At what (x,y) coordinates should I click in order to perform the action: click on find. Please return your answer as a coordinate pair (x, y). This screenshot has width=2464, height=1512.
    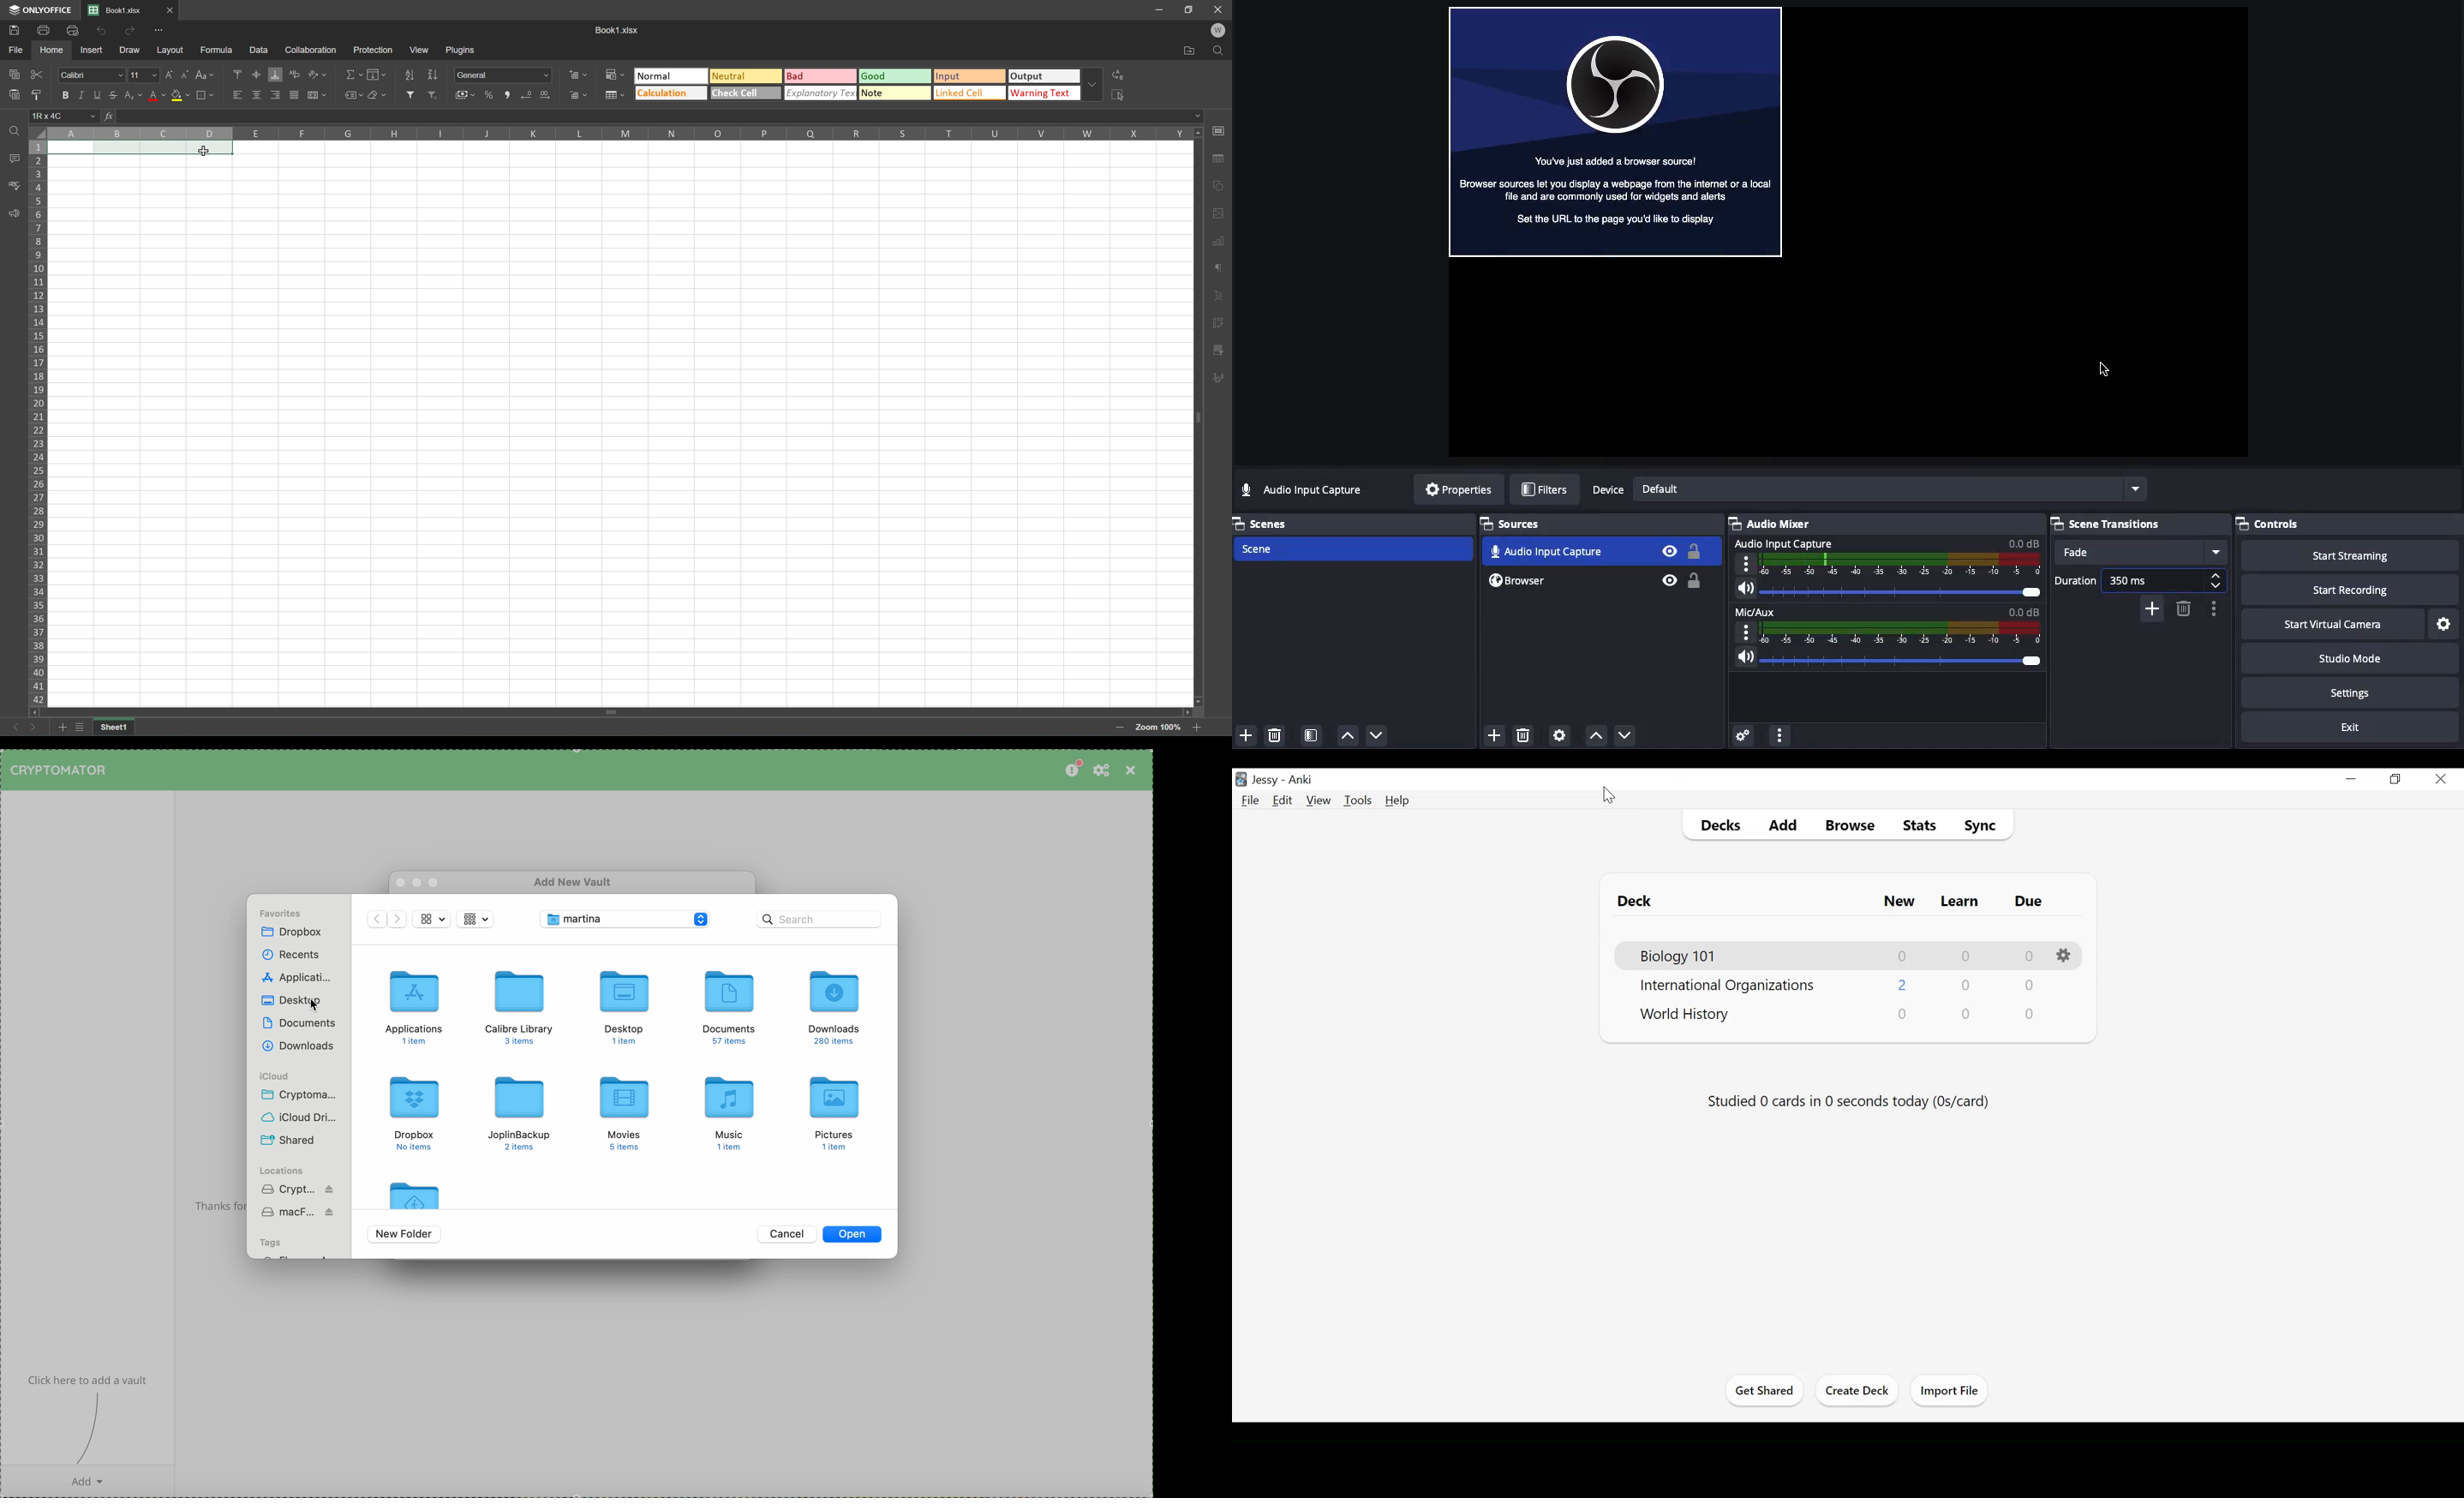
    Looking at the image, I should click on (13, 132).